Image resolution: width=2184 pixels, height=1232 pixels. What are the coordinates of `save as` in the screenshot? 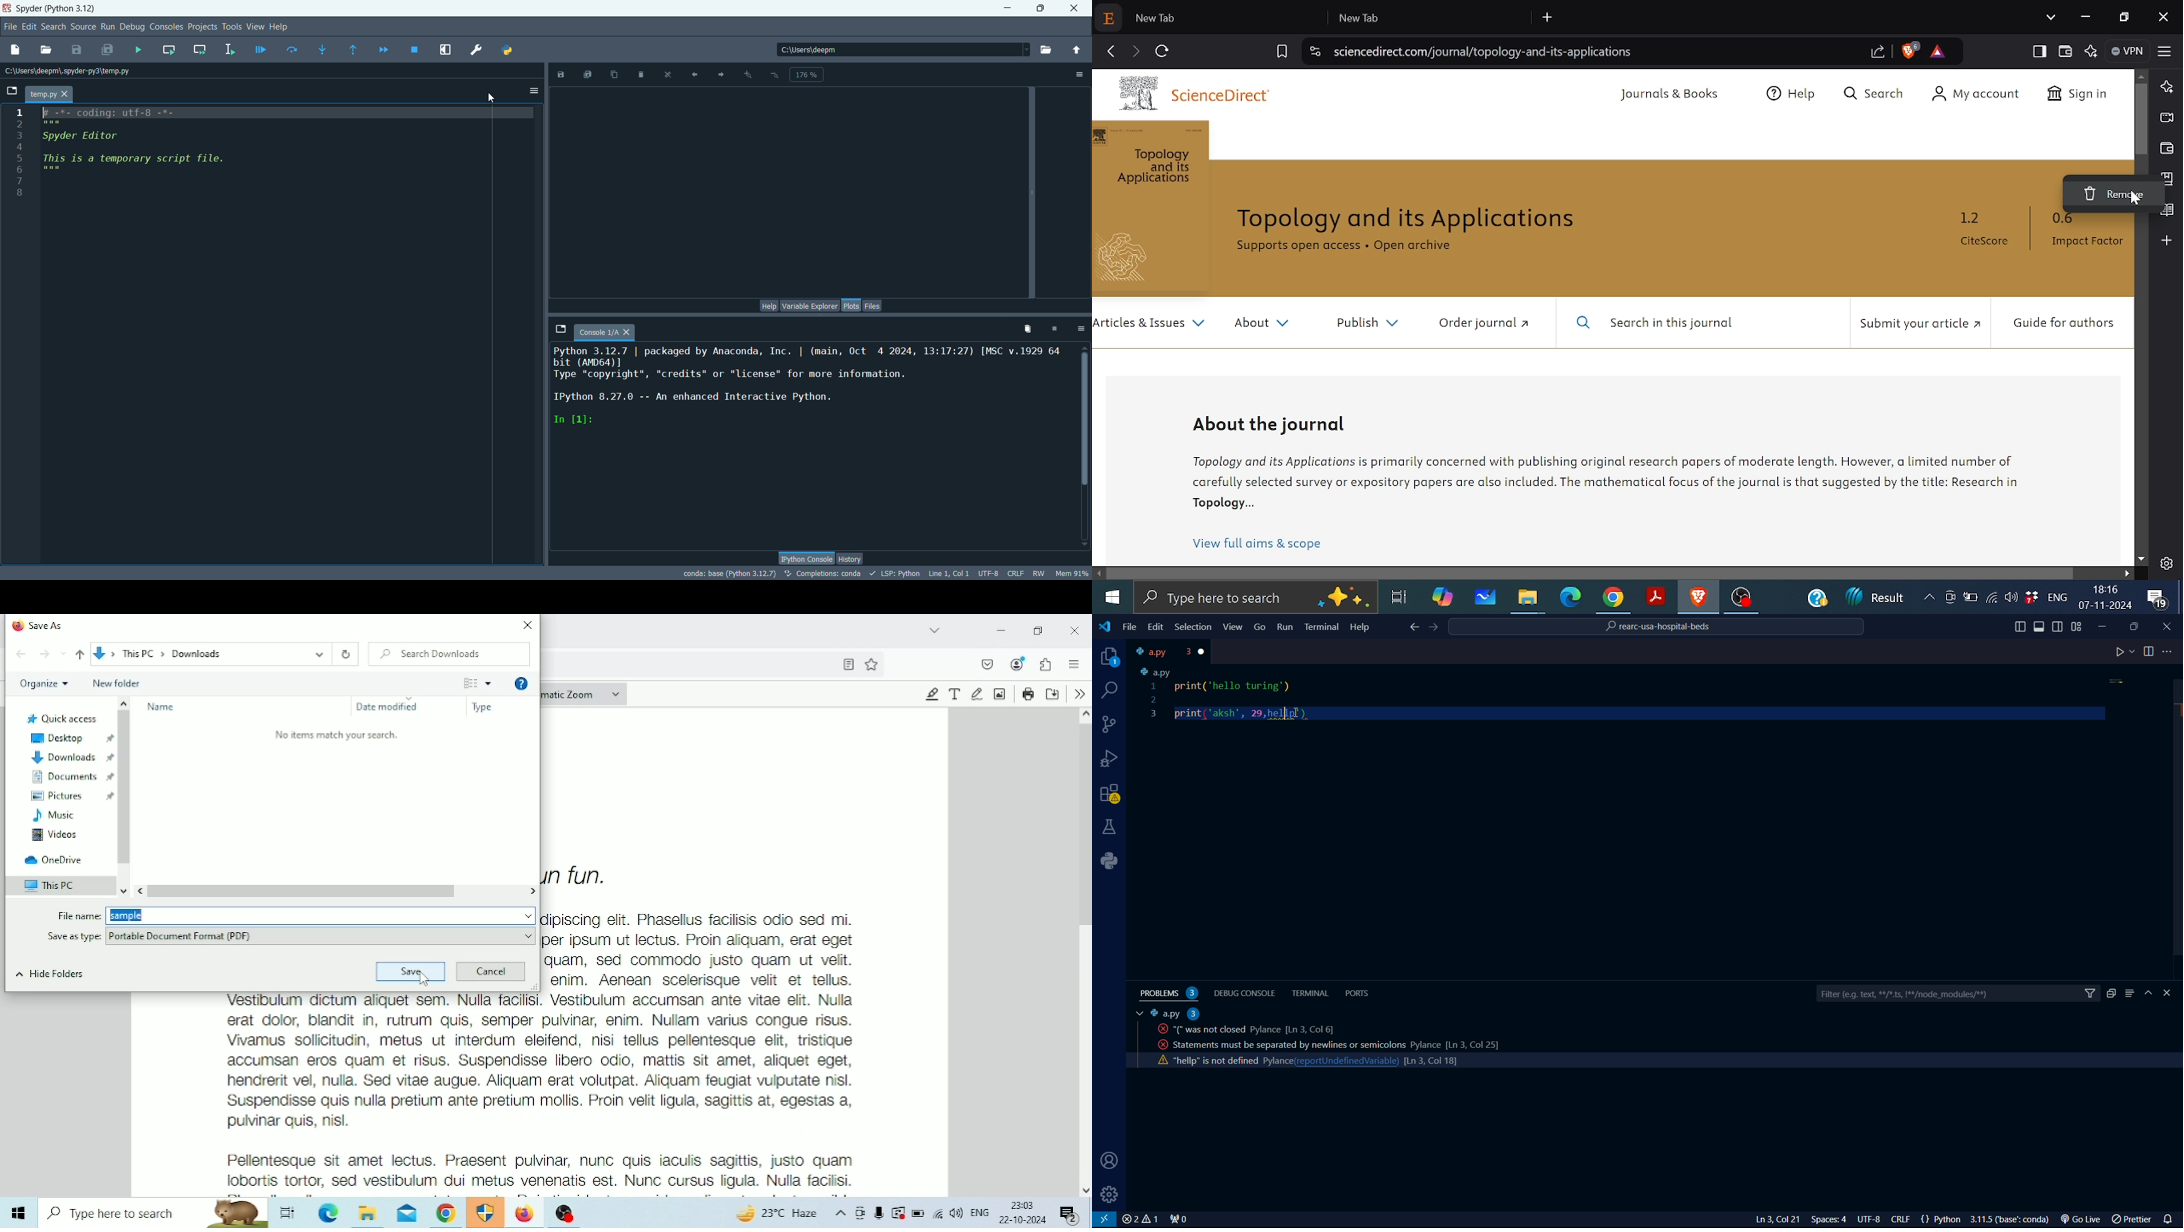 It's located at (564, 74).